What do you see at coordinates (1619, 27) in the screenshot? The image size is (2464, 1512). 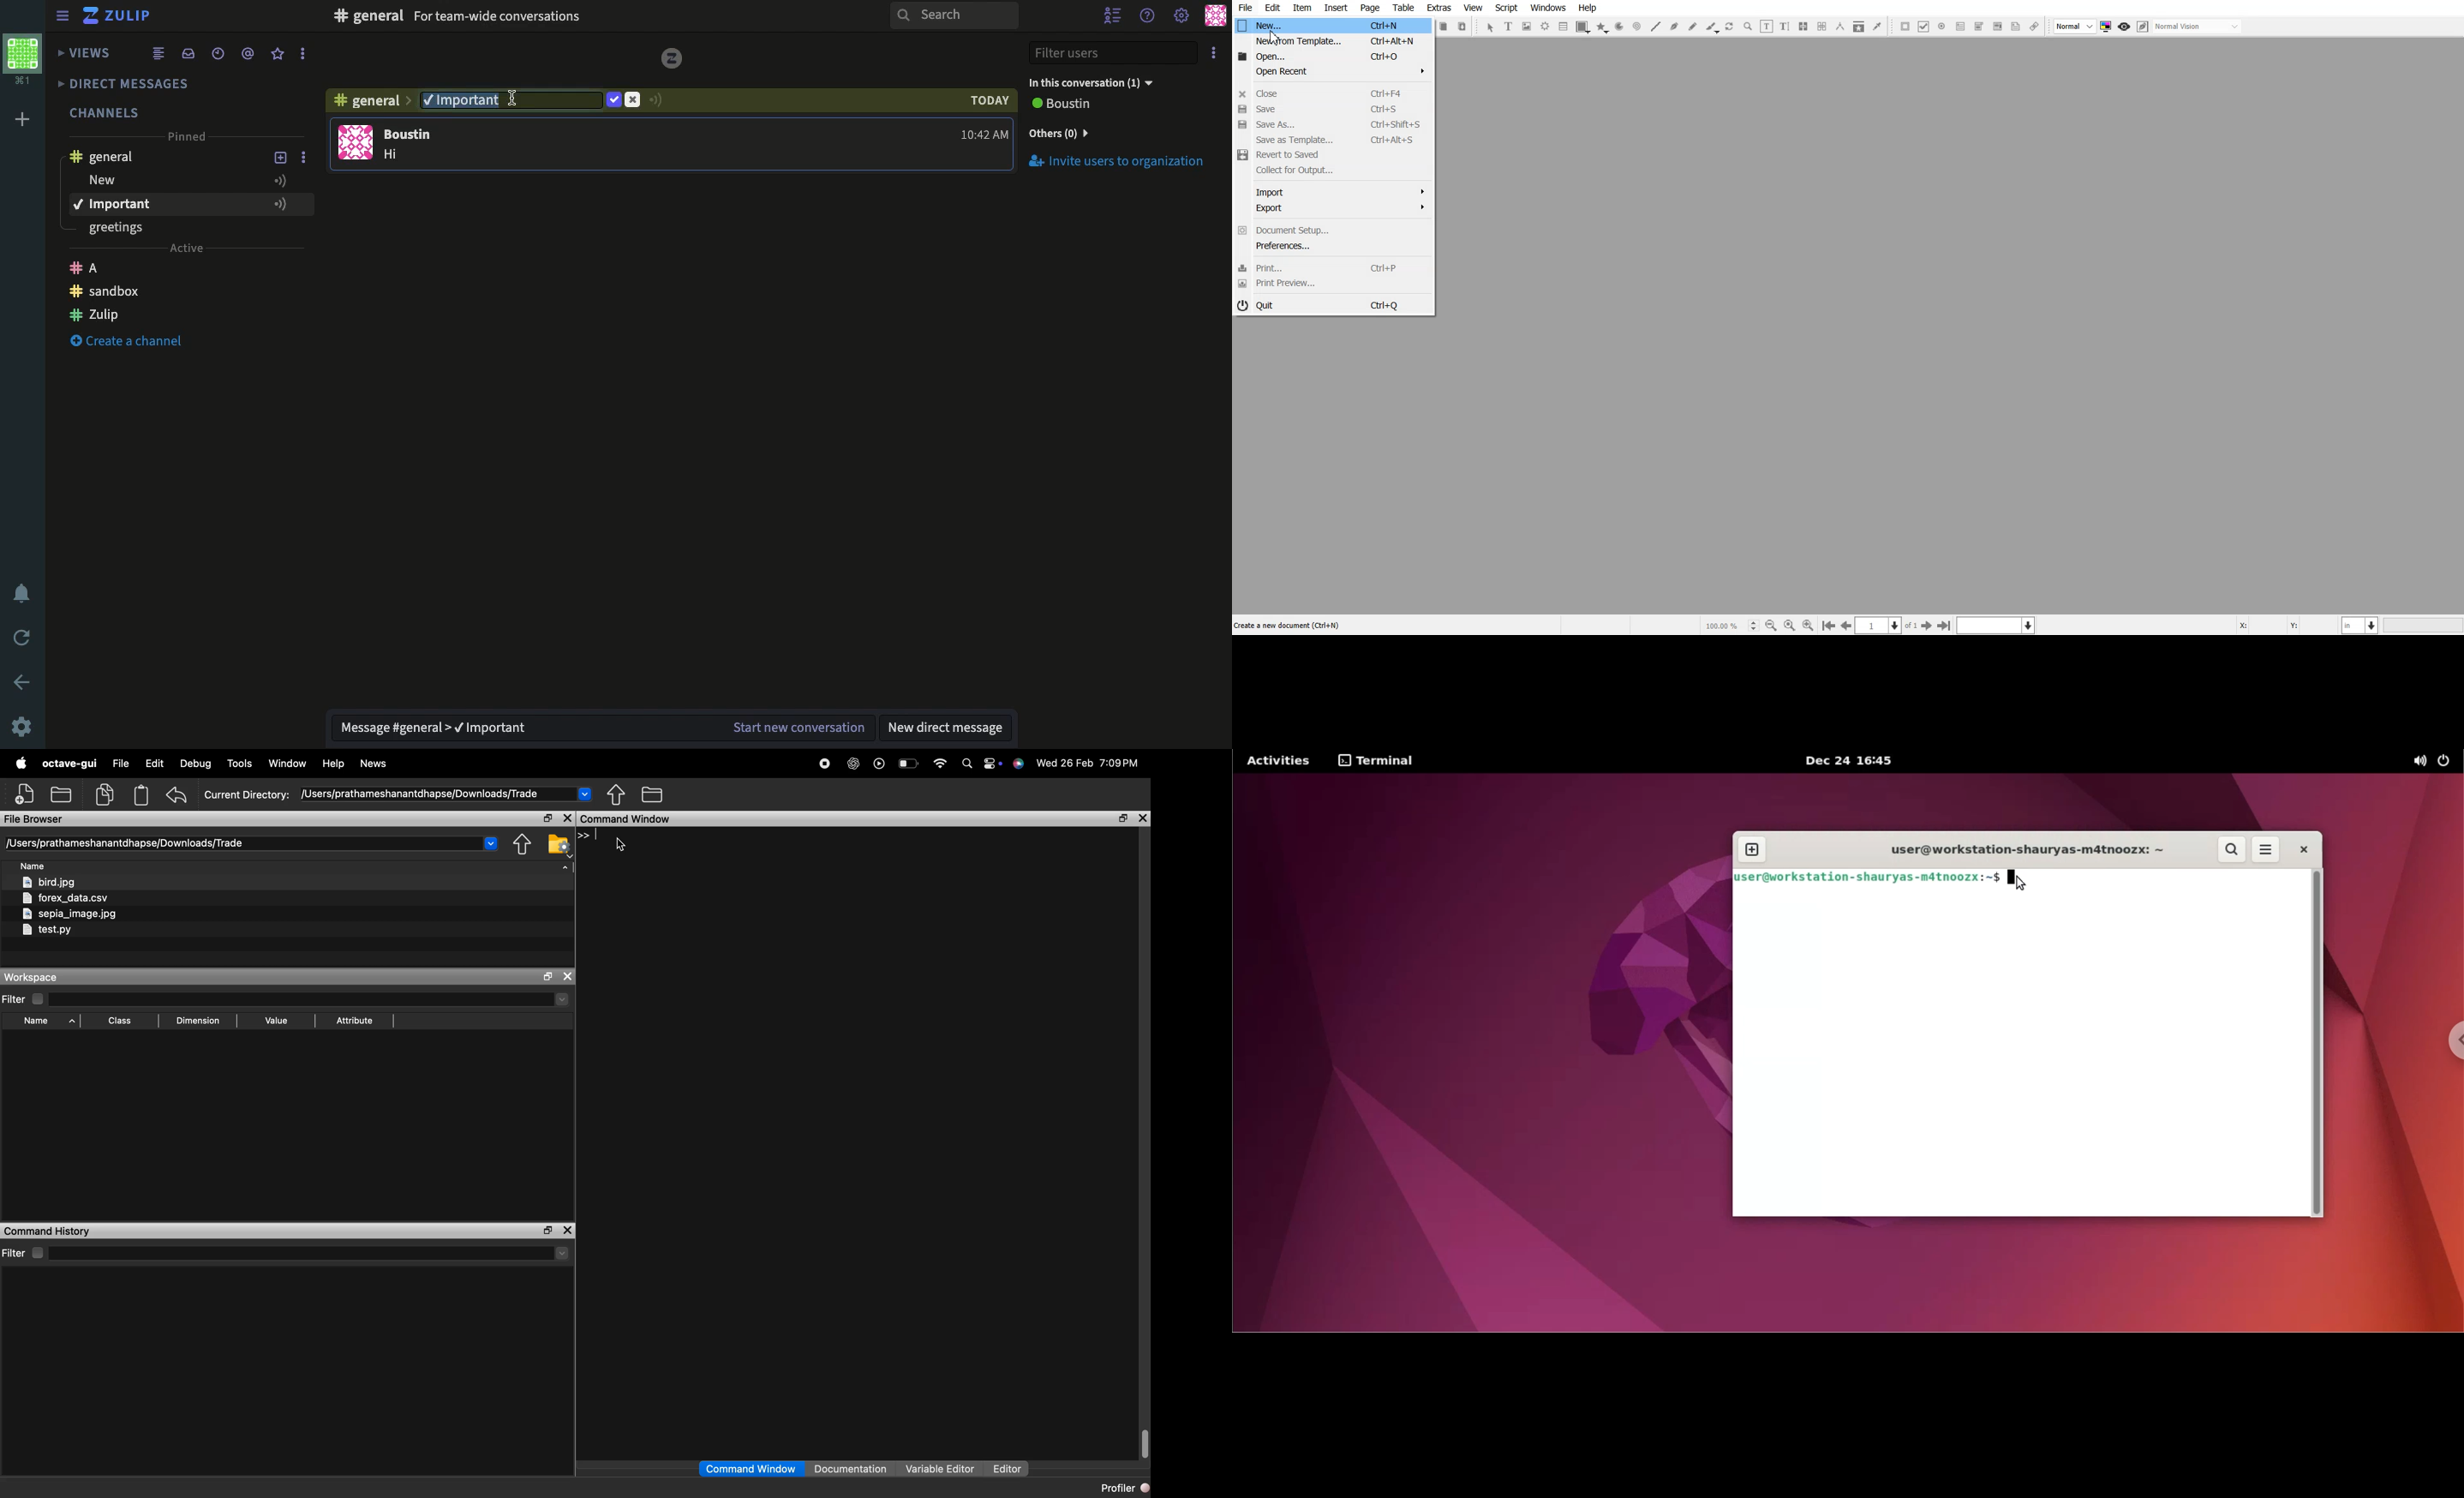 I see `Arc` at bounding box center [1619, 27].